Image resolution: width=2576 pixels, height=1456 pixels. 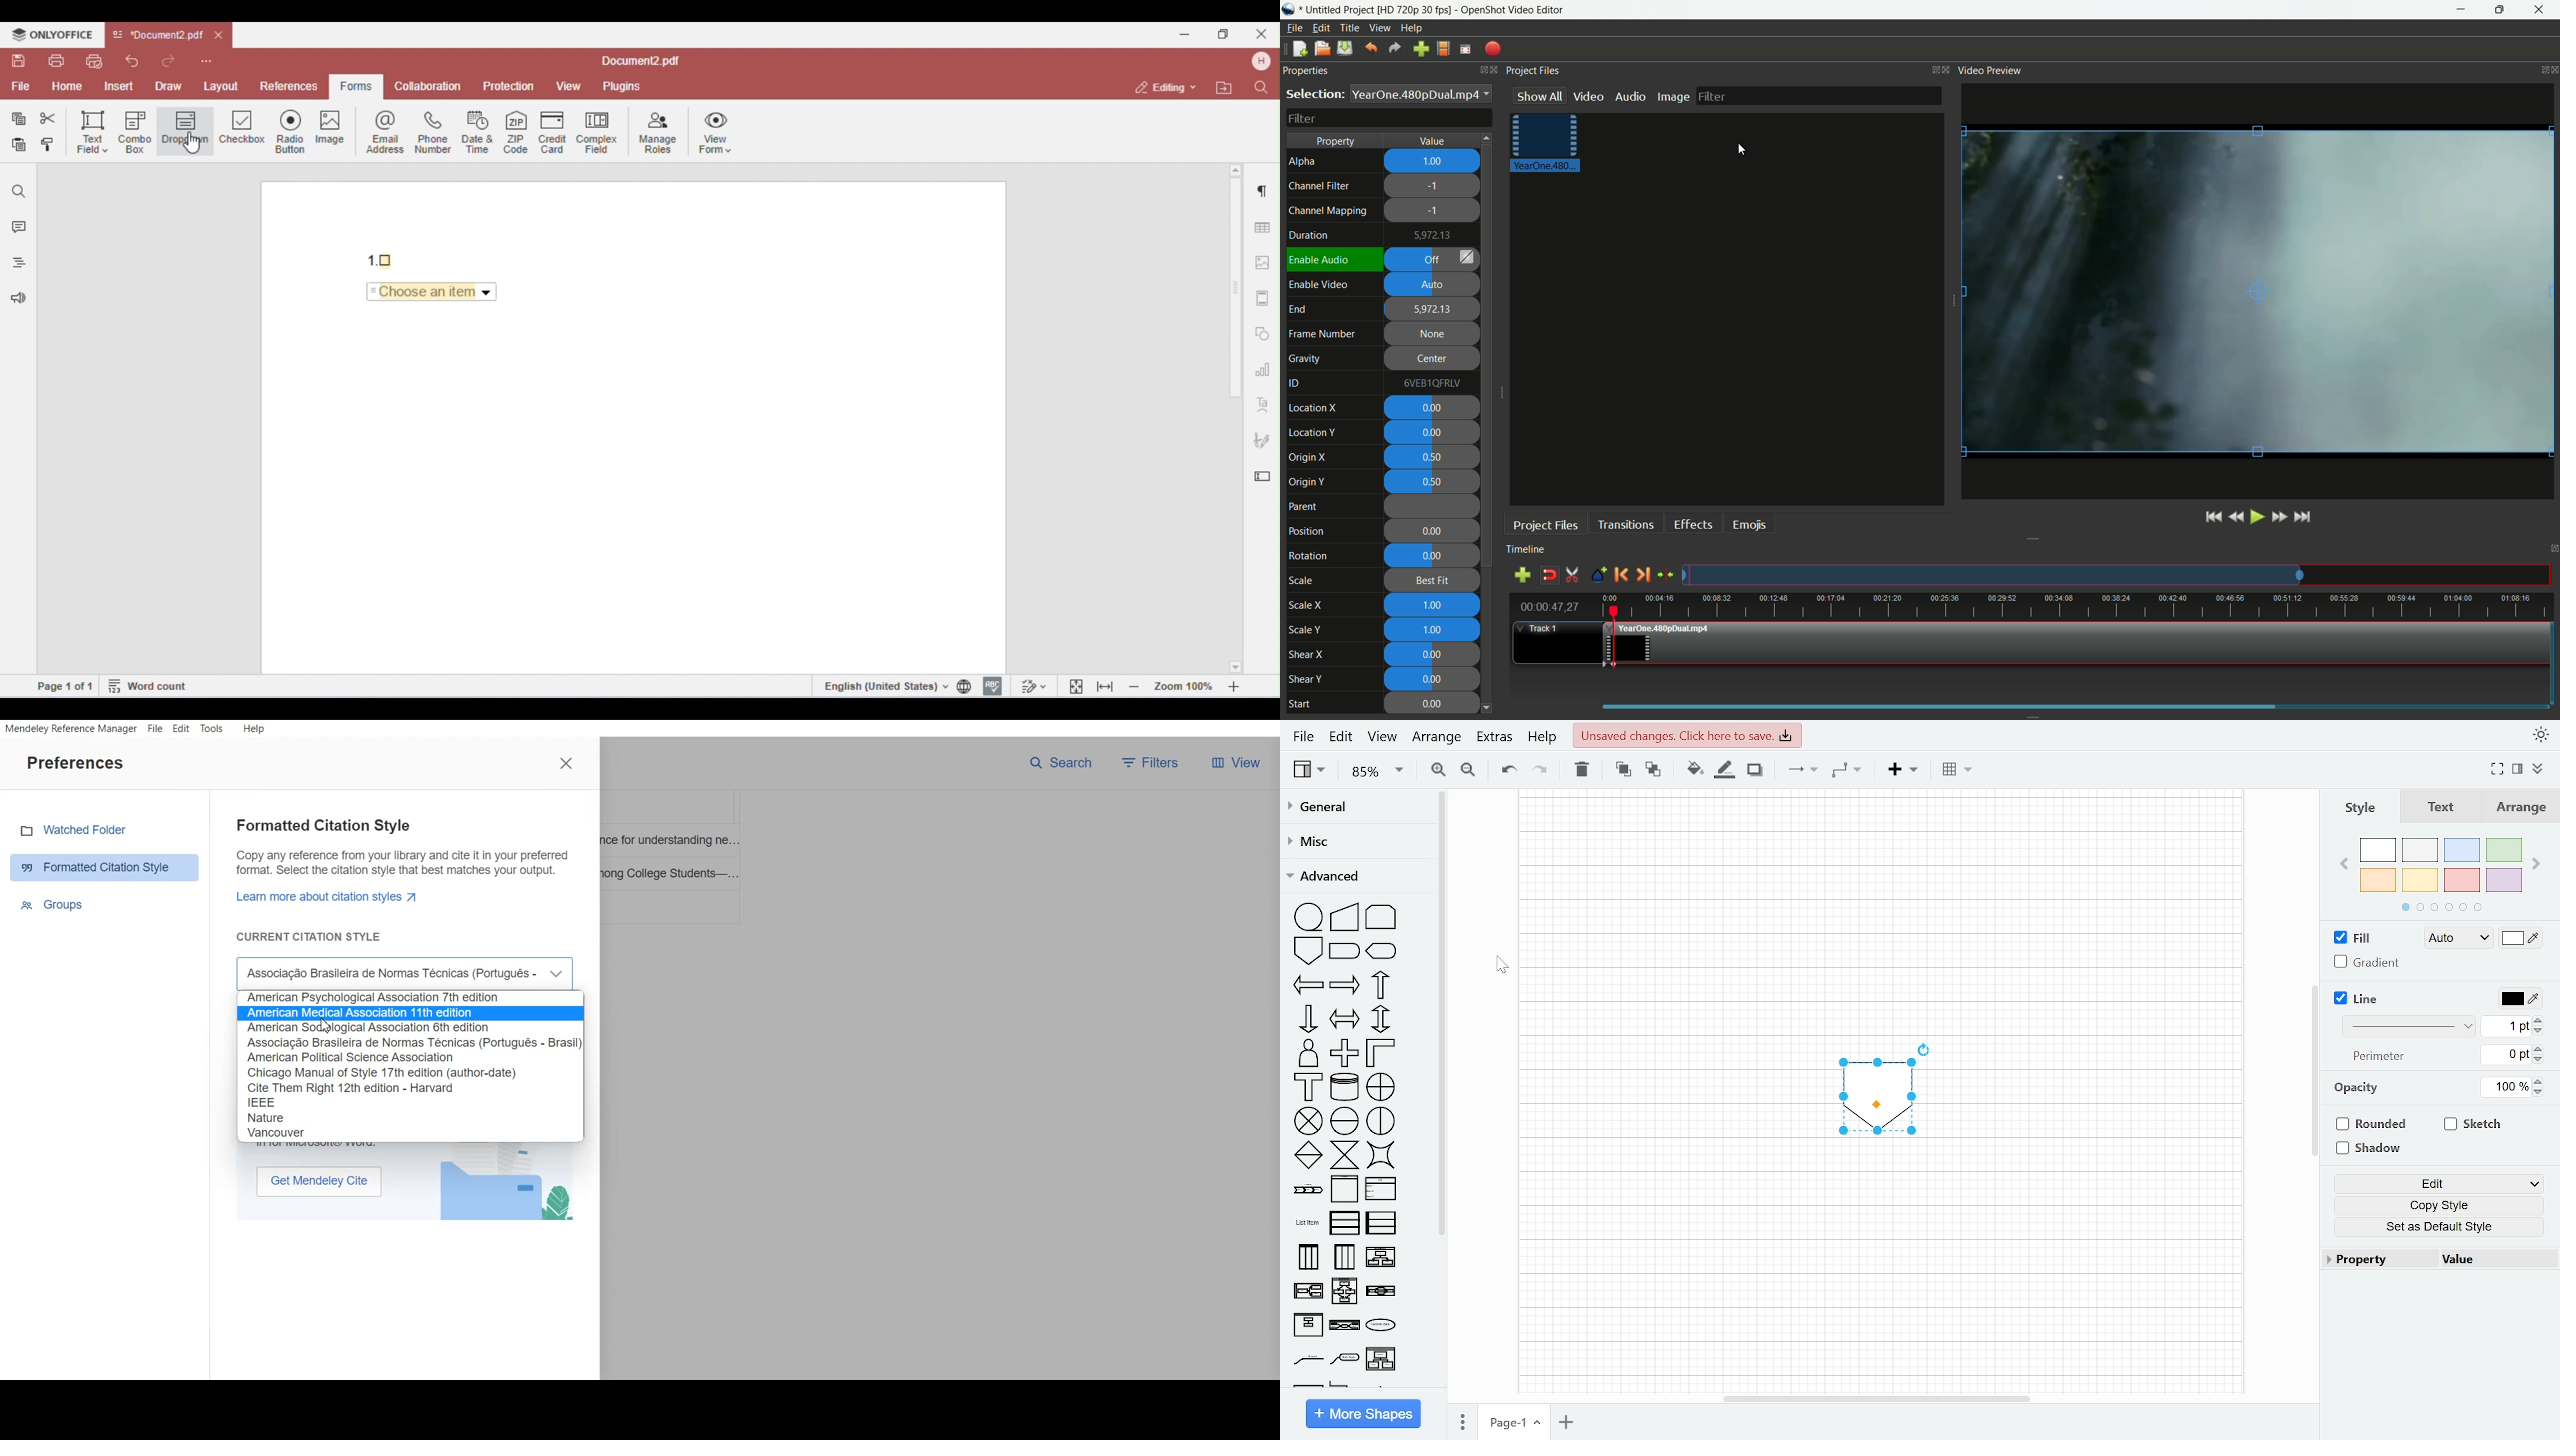 What do you see at coordinates (2521, 771) in the screenshot?
I see `Format` at bounding box center [2521, 771].